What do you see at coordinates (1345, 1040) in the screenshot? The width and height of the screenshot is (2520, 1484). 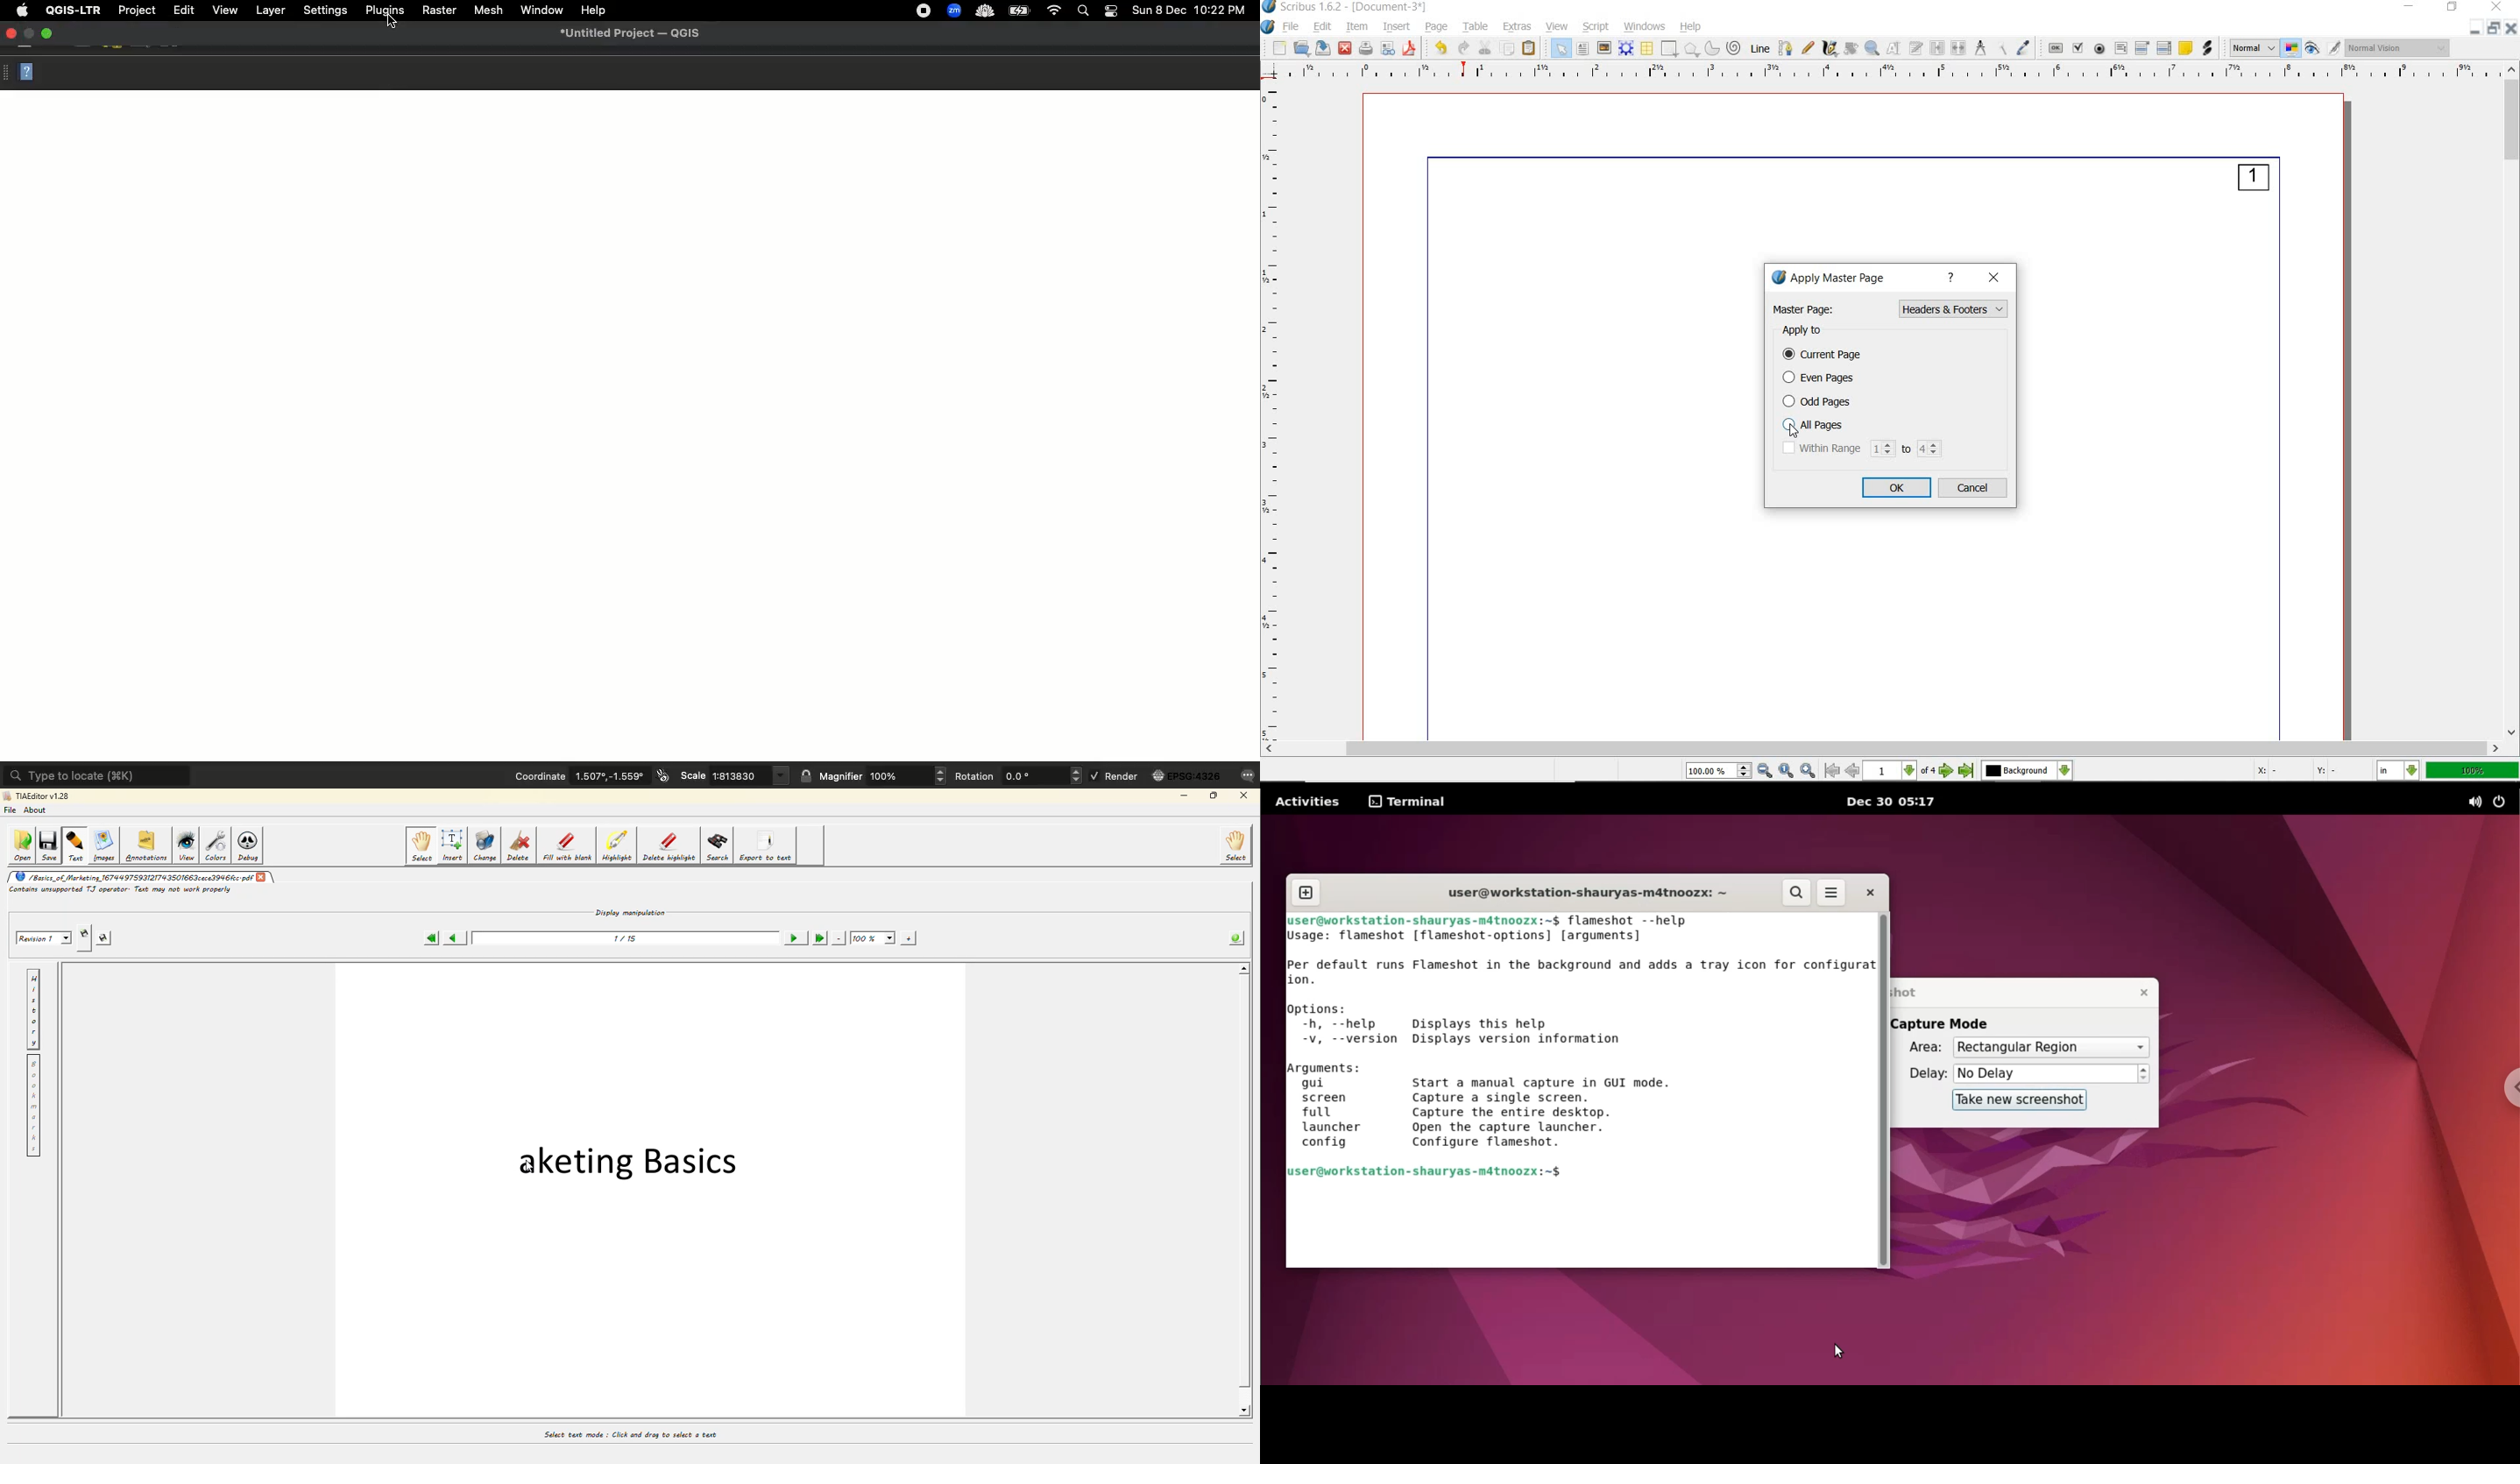 I see `-v, --version` at bounding box center [1345, 1040].